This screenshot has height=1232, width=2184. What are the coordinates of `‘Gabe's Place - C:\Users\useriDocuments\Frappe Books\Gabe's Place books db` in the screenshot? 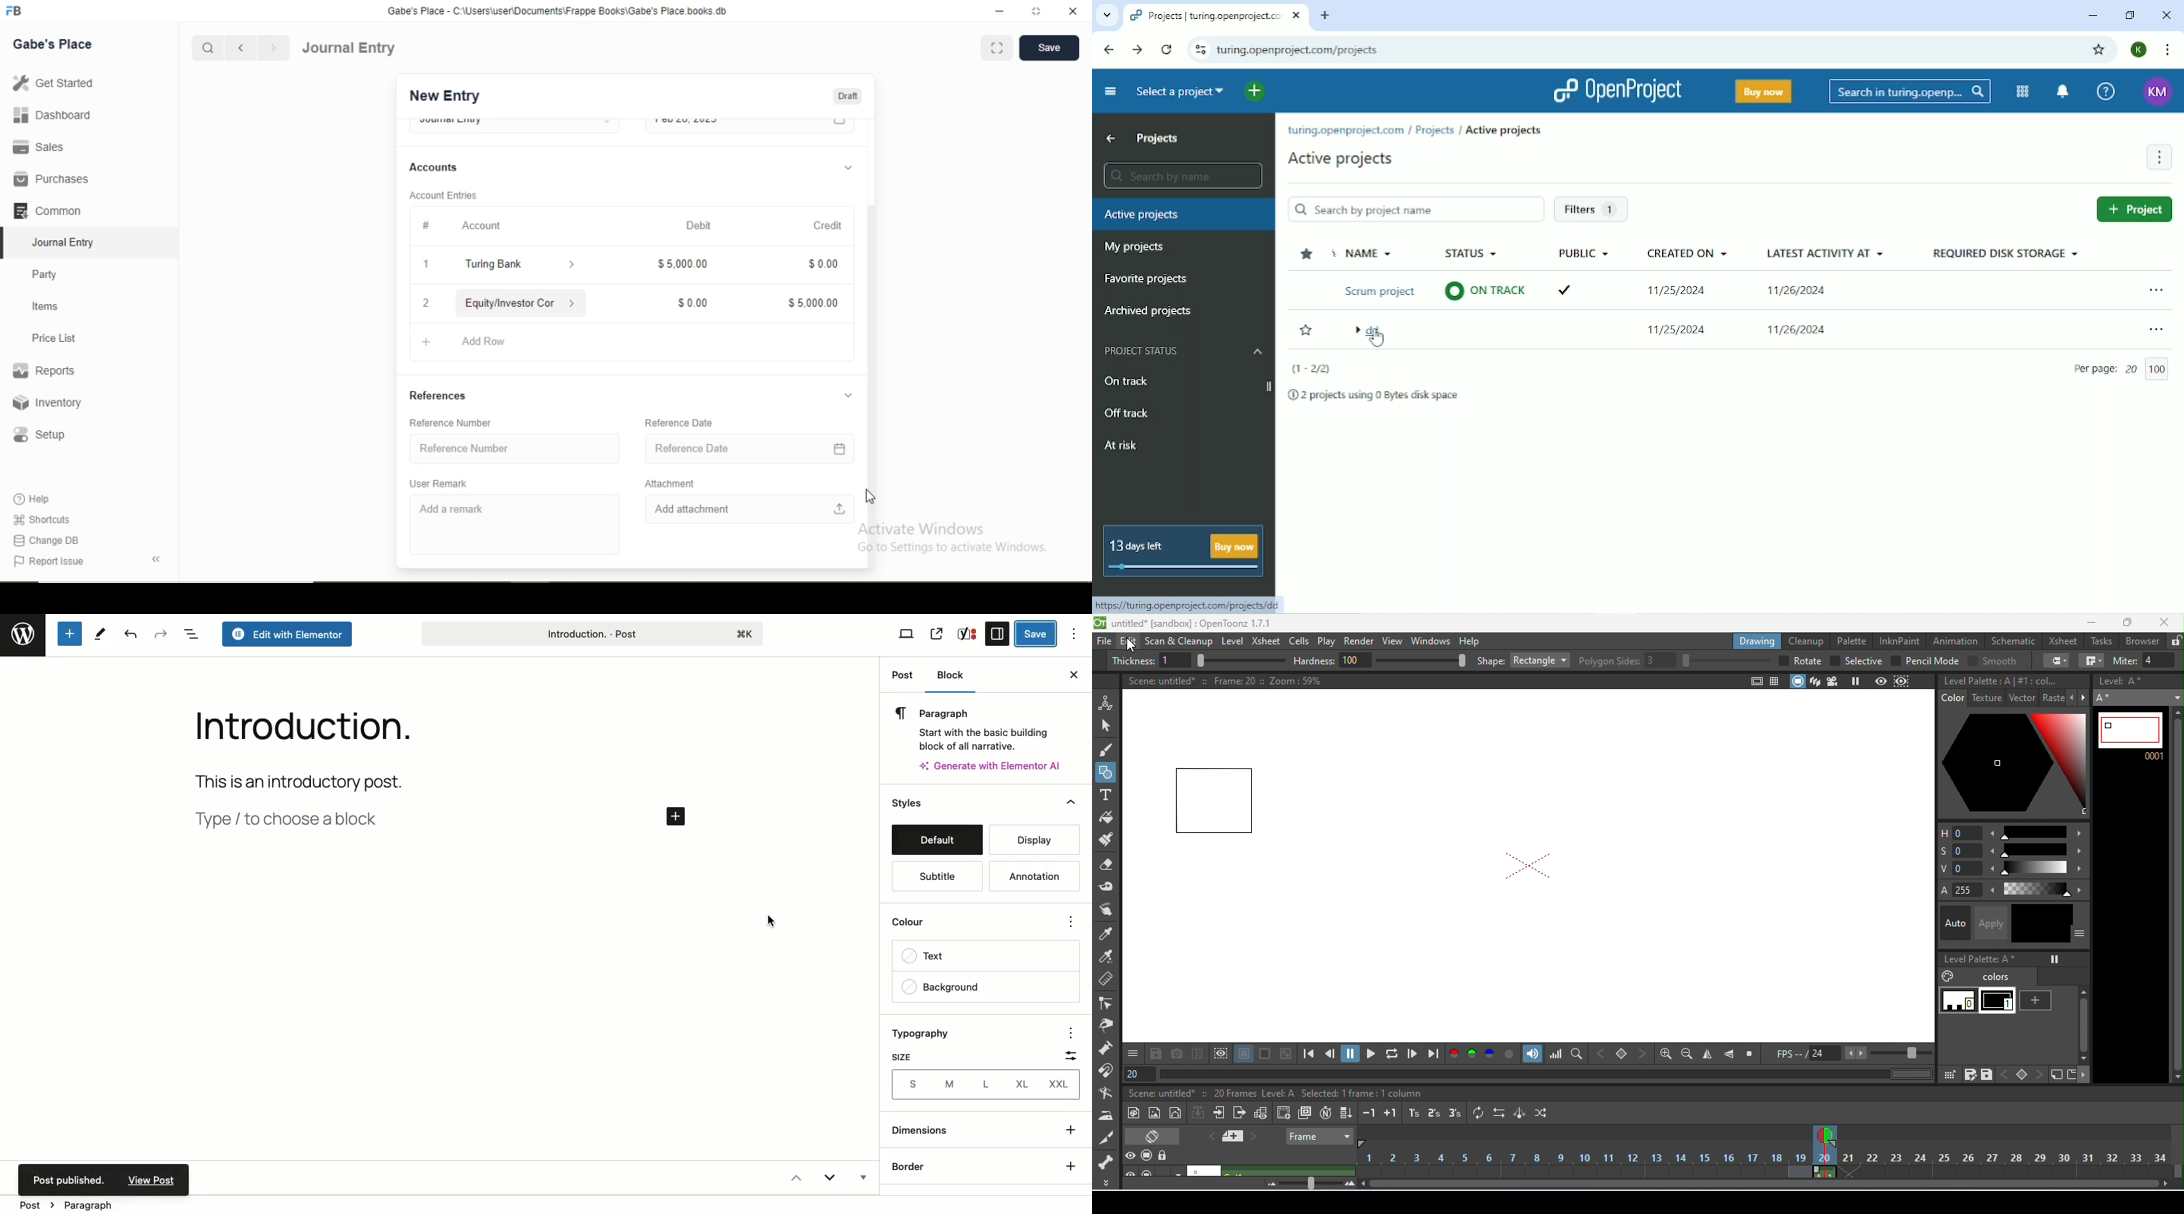 It's located at (556, 11).